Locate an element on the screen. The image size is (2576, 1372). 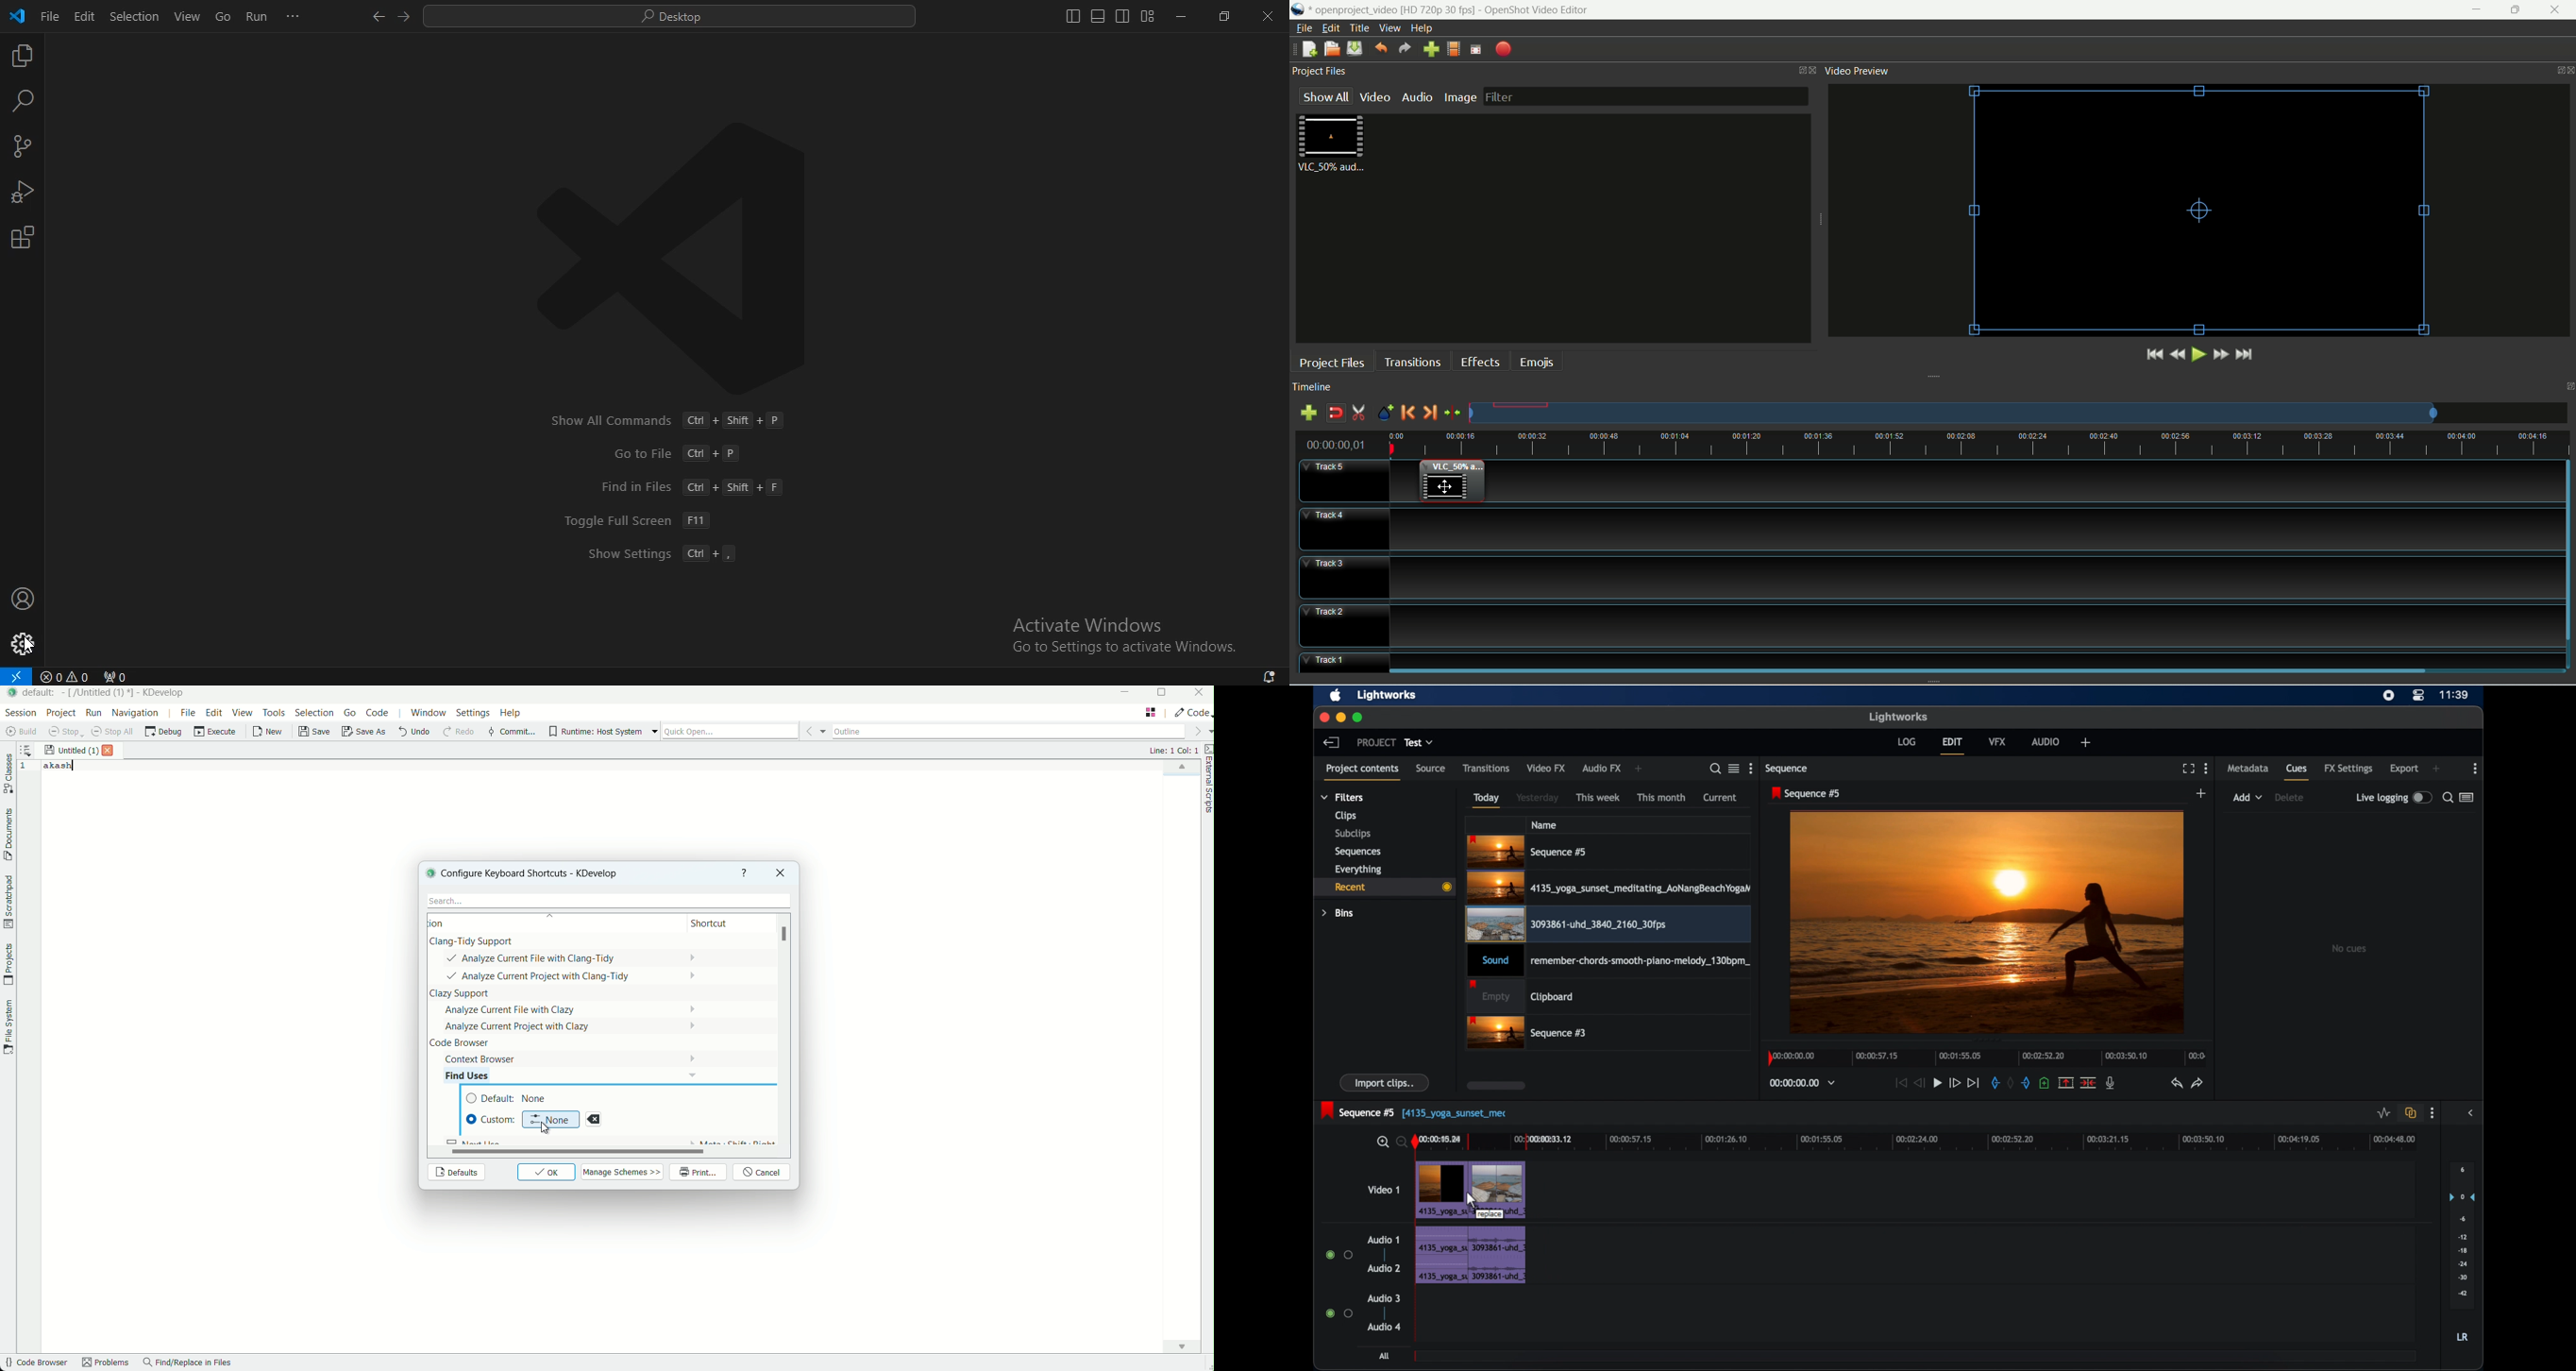
sequence 5 is located at coordinates (1807, 793).